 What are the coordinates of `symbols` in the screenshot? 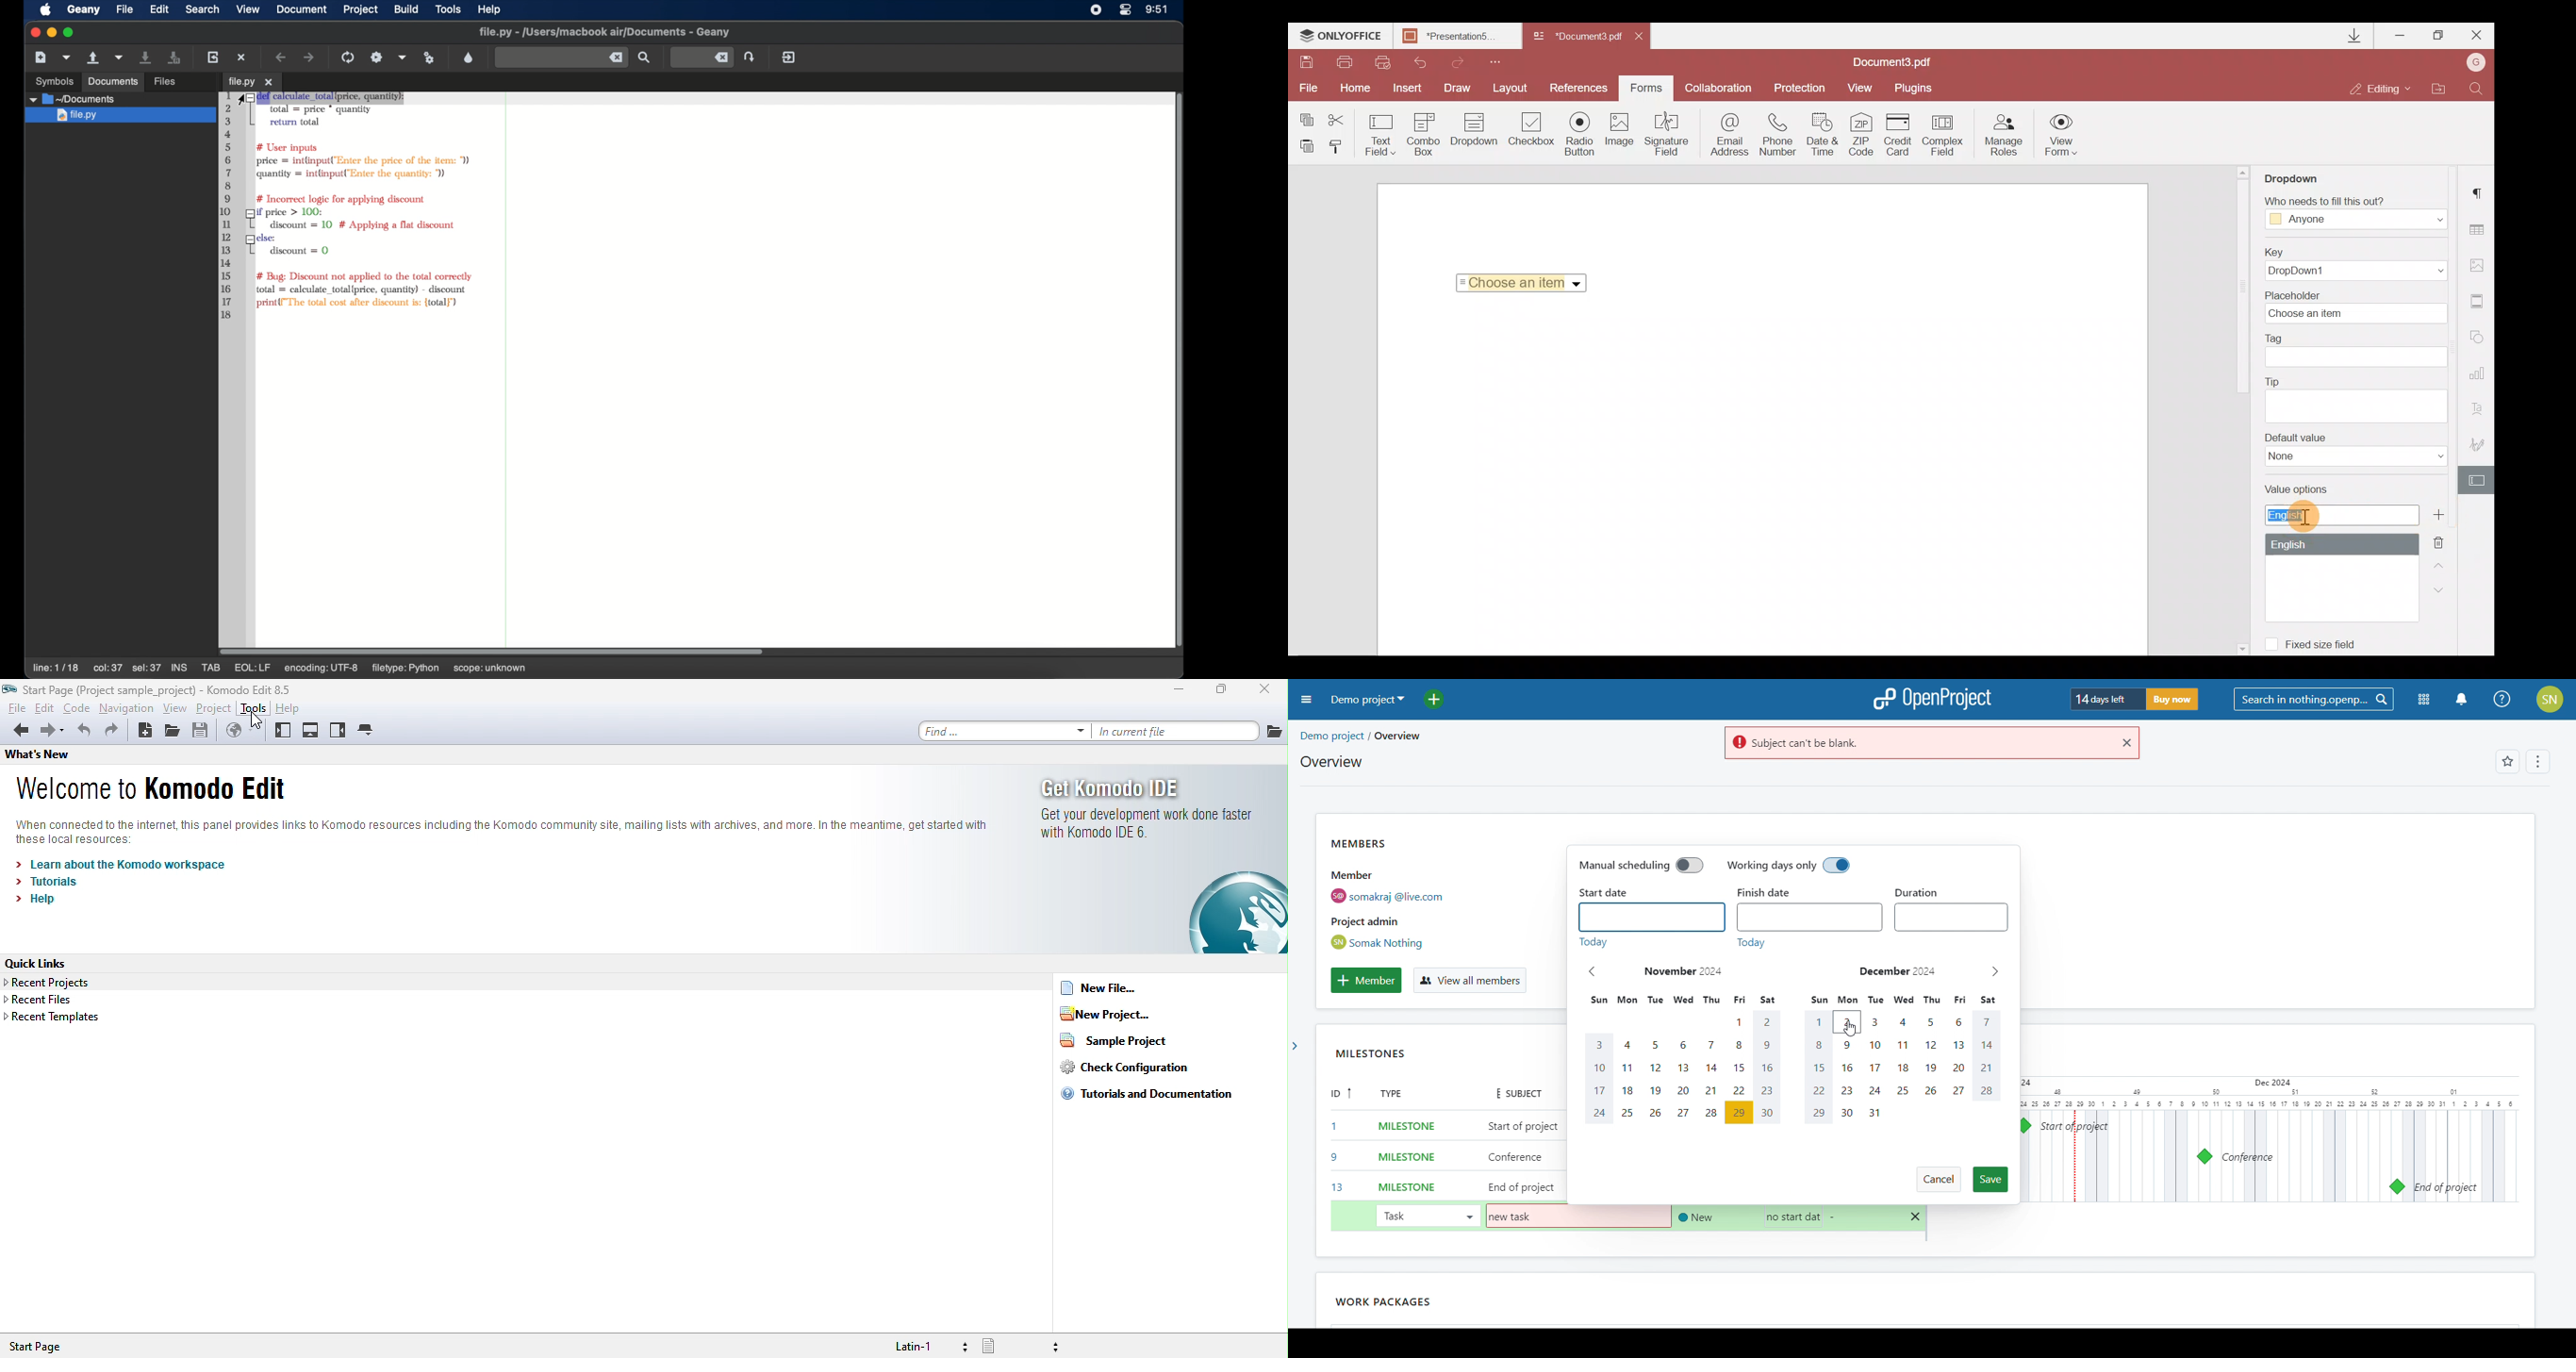 It's located at (54, 82).